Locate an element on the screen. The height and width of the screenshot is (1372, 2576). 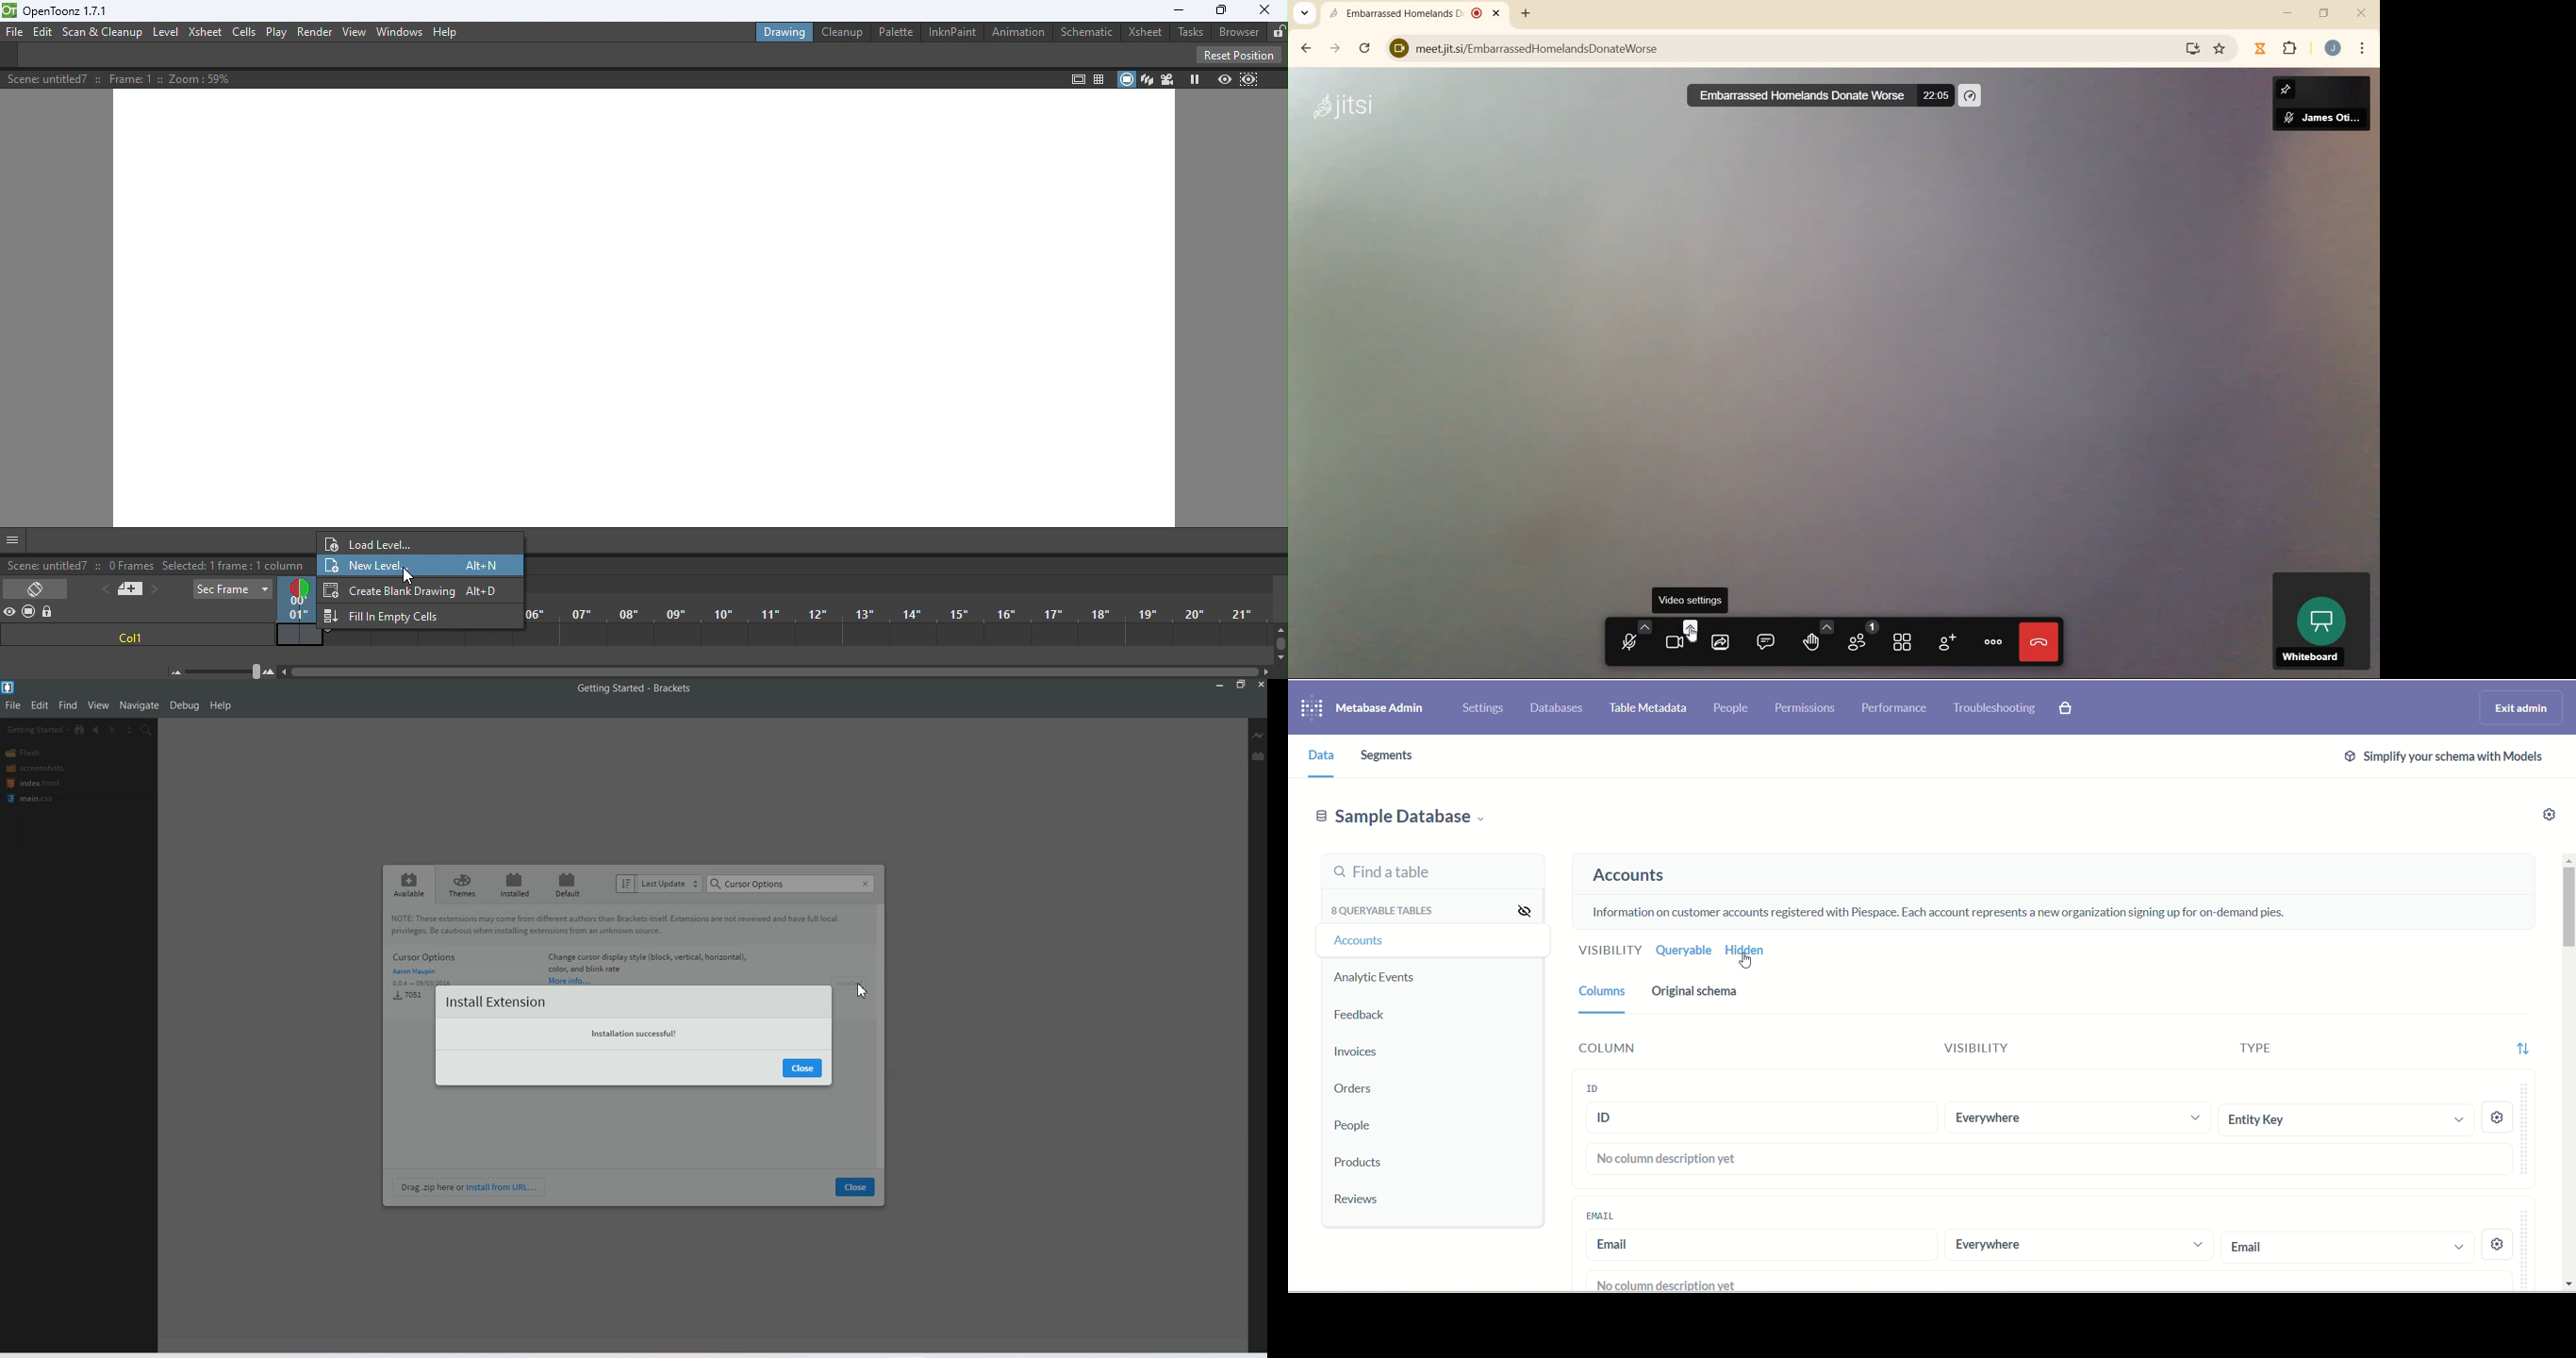
toggle tile view is located at coordinates (1903, 642).